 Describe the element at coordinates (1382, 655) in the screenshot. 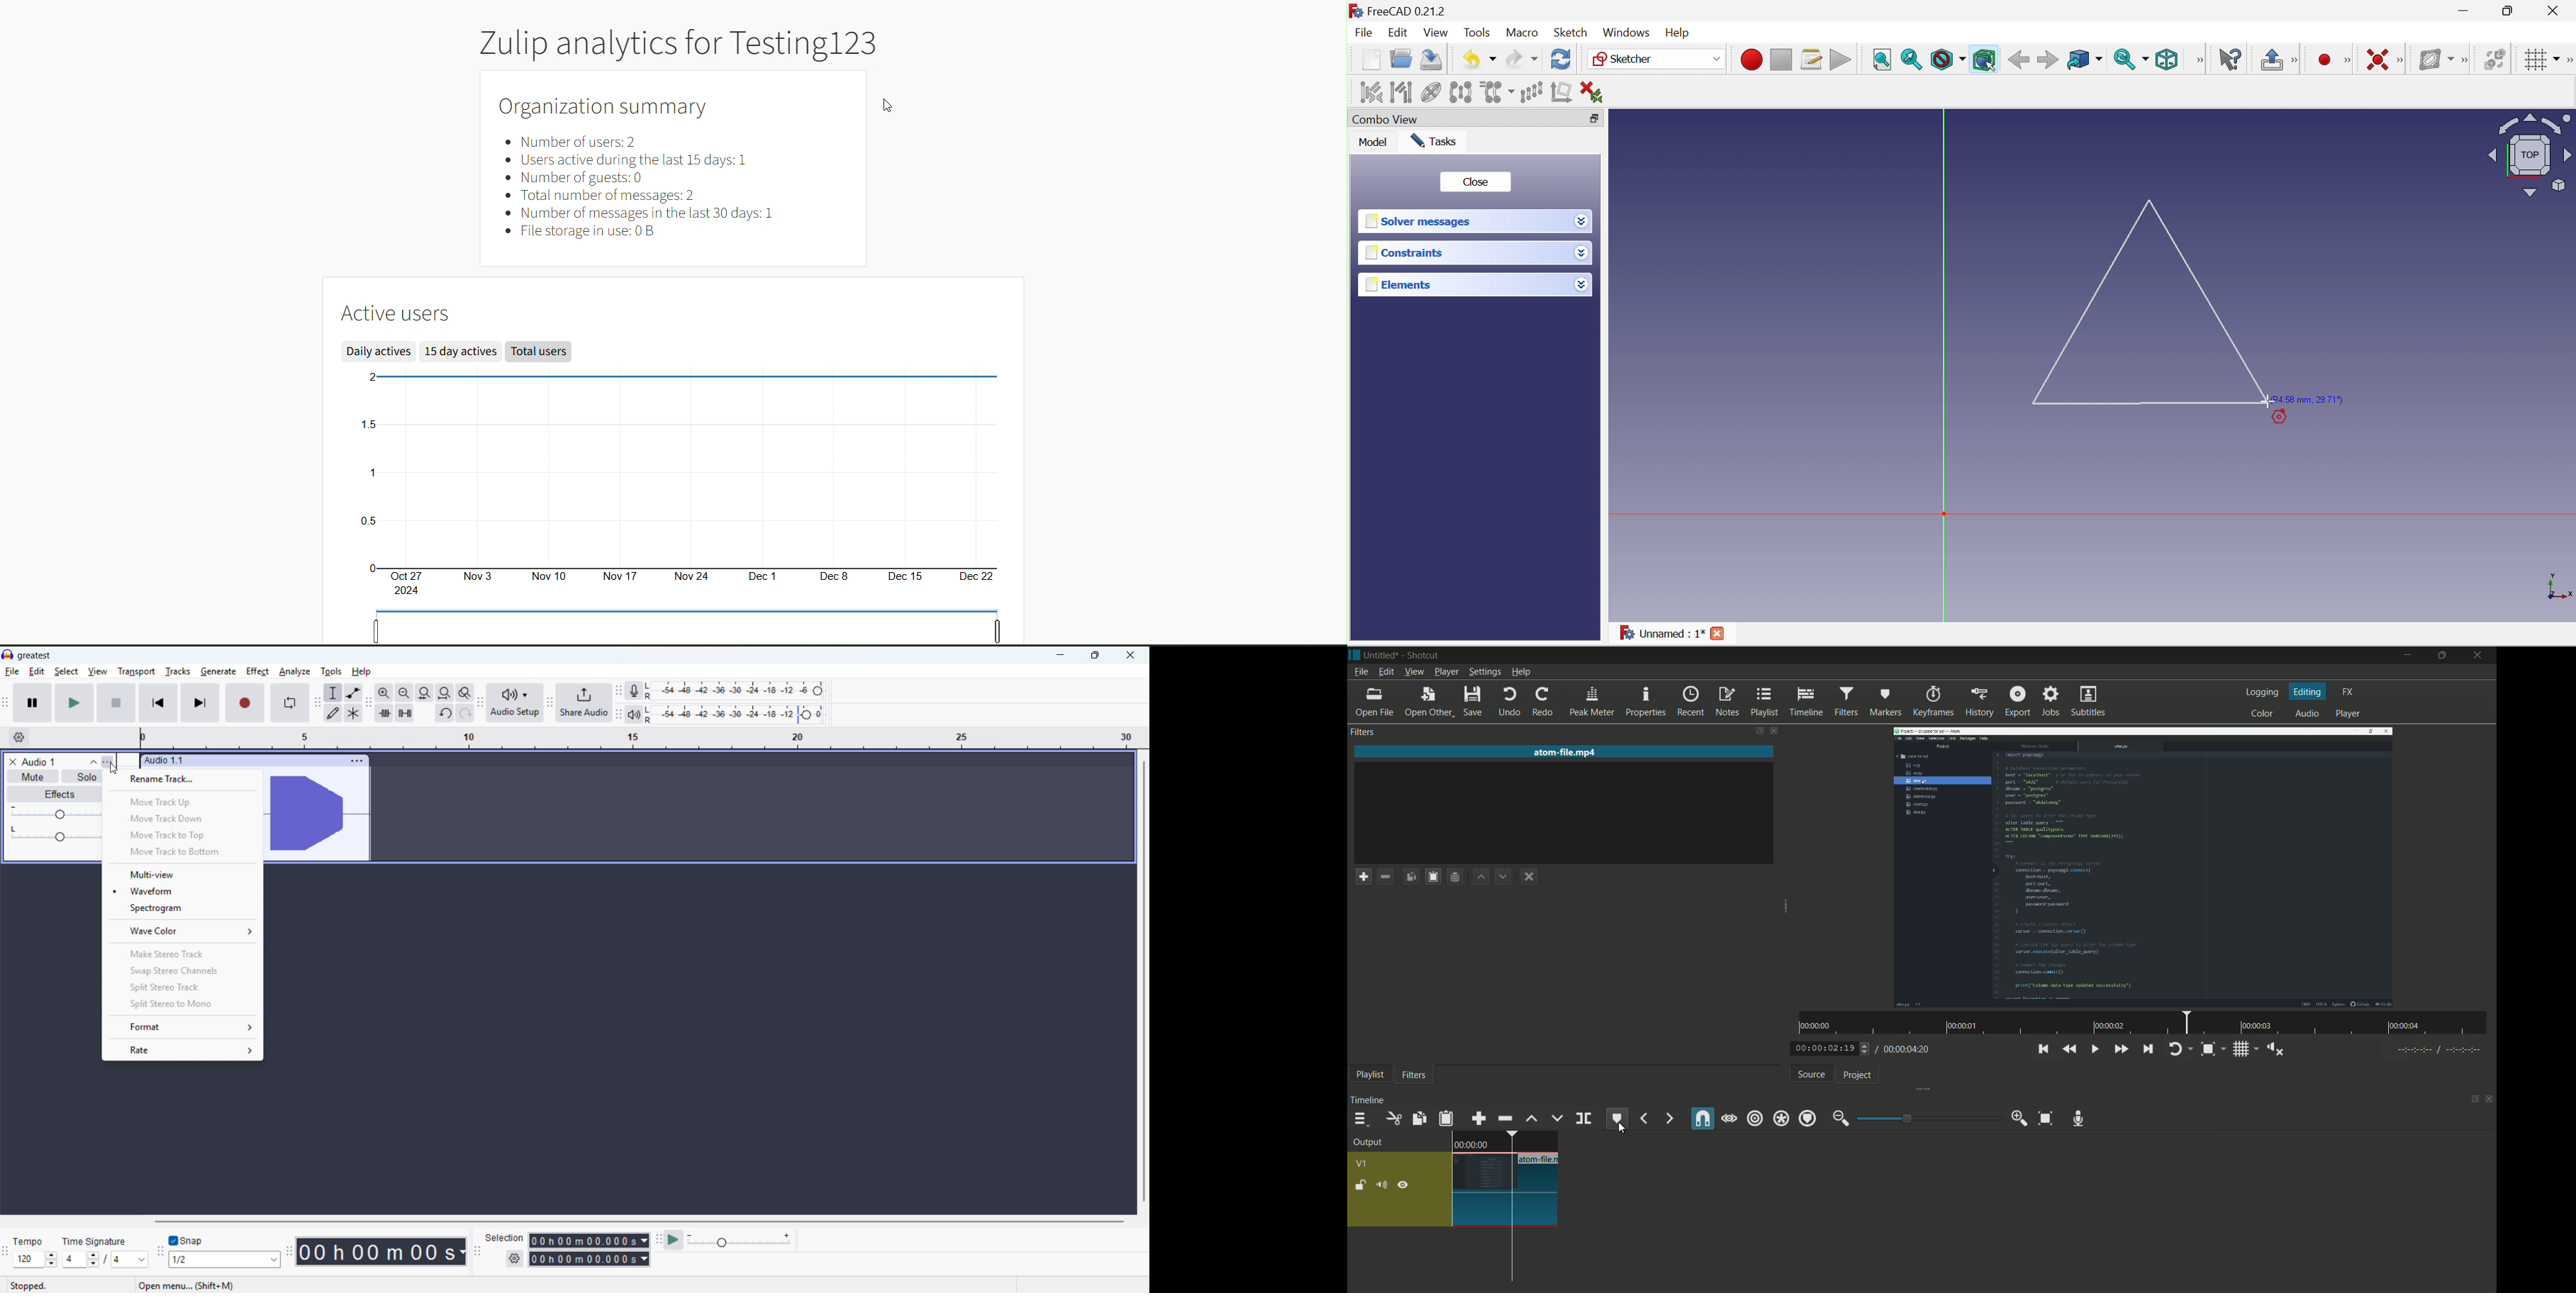

I see `project name` at that location.